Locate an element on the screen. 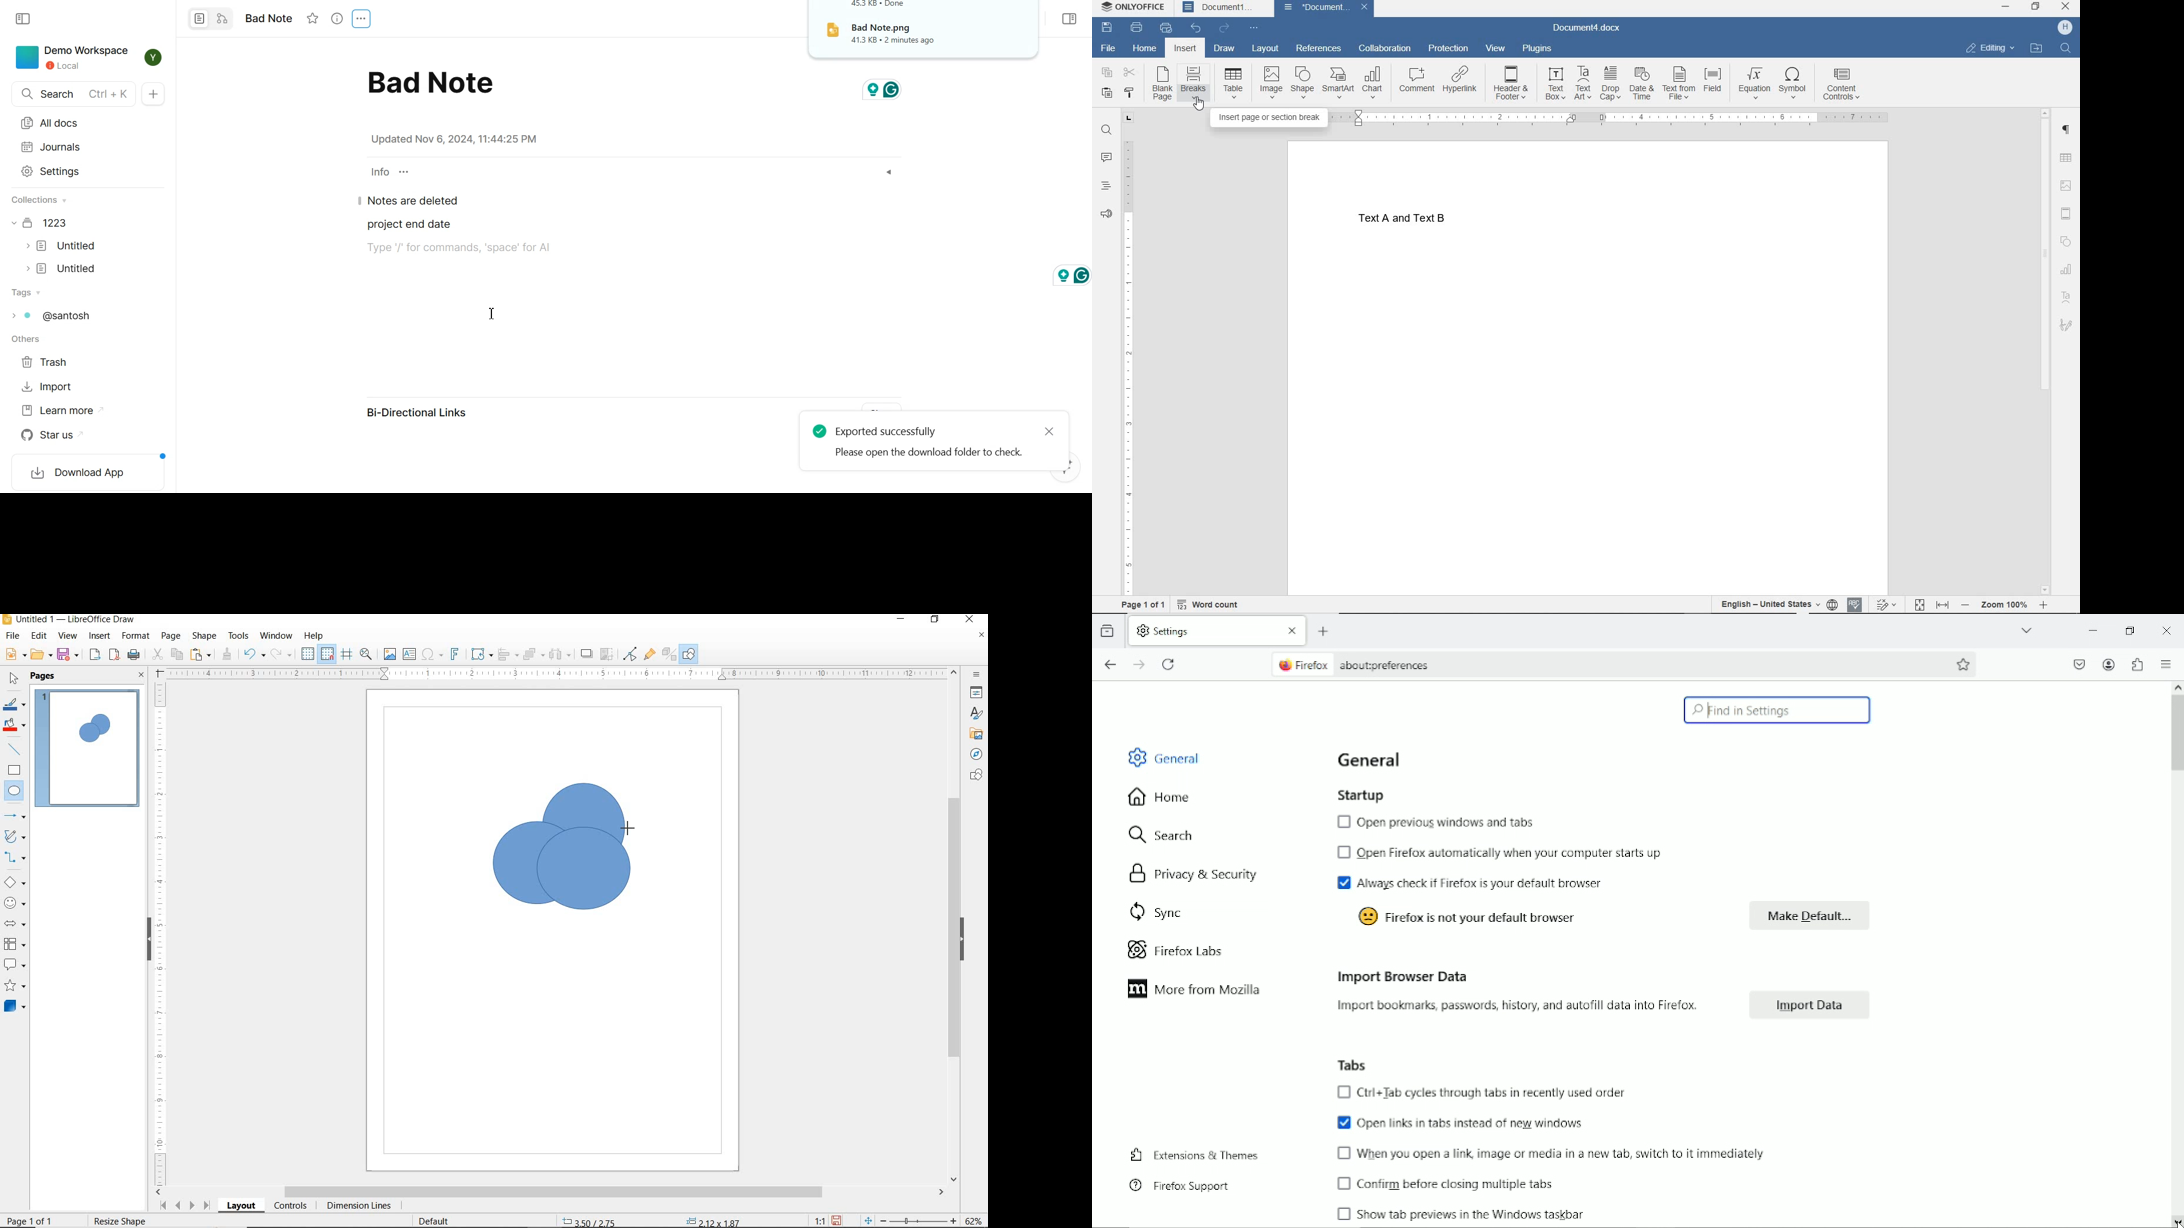  LAYOUT is located at coordinates (241, 1207).